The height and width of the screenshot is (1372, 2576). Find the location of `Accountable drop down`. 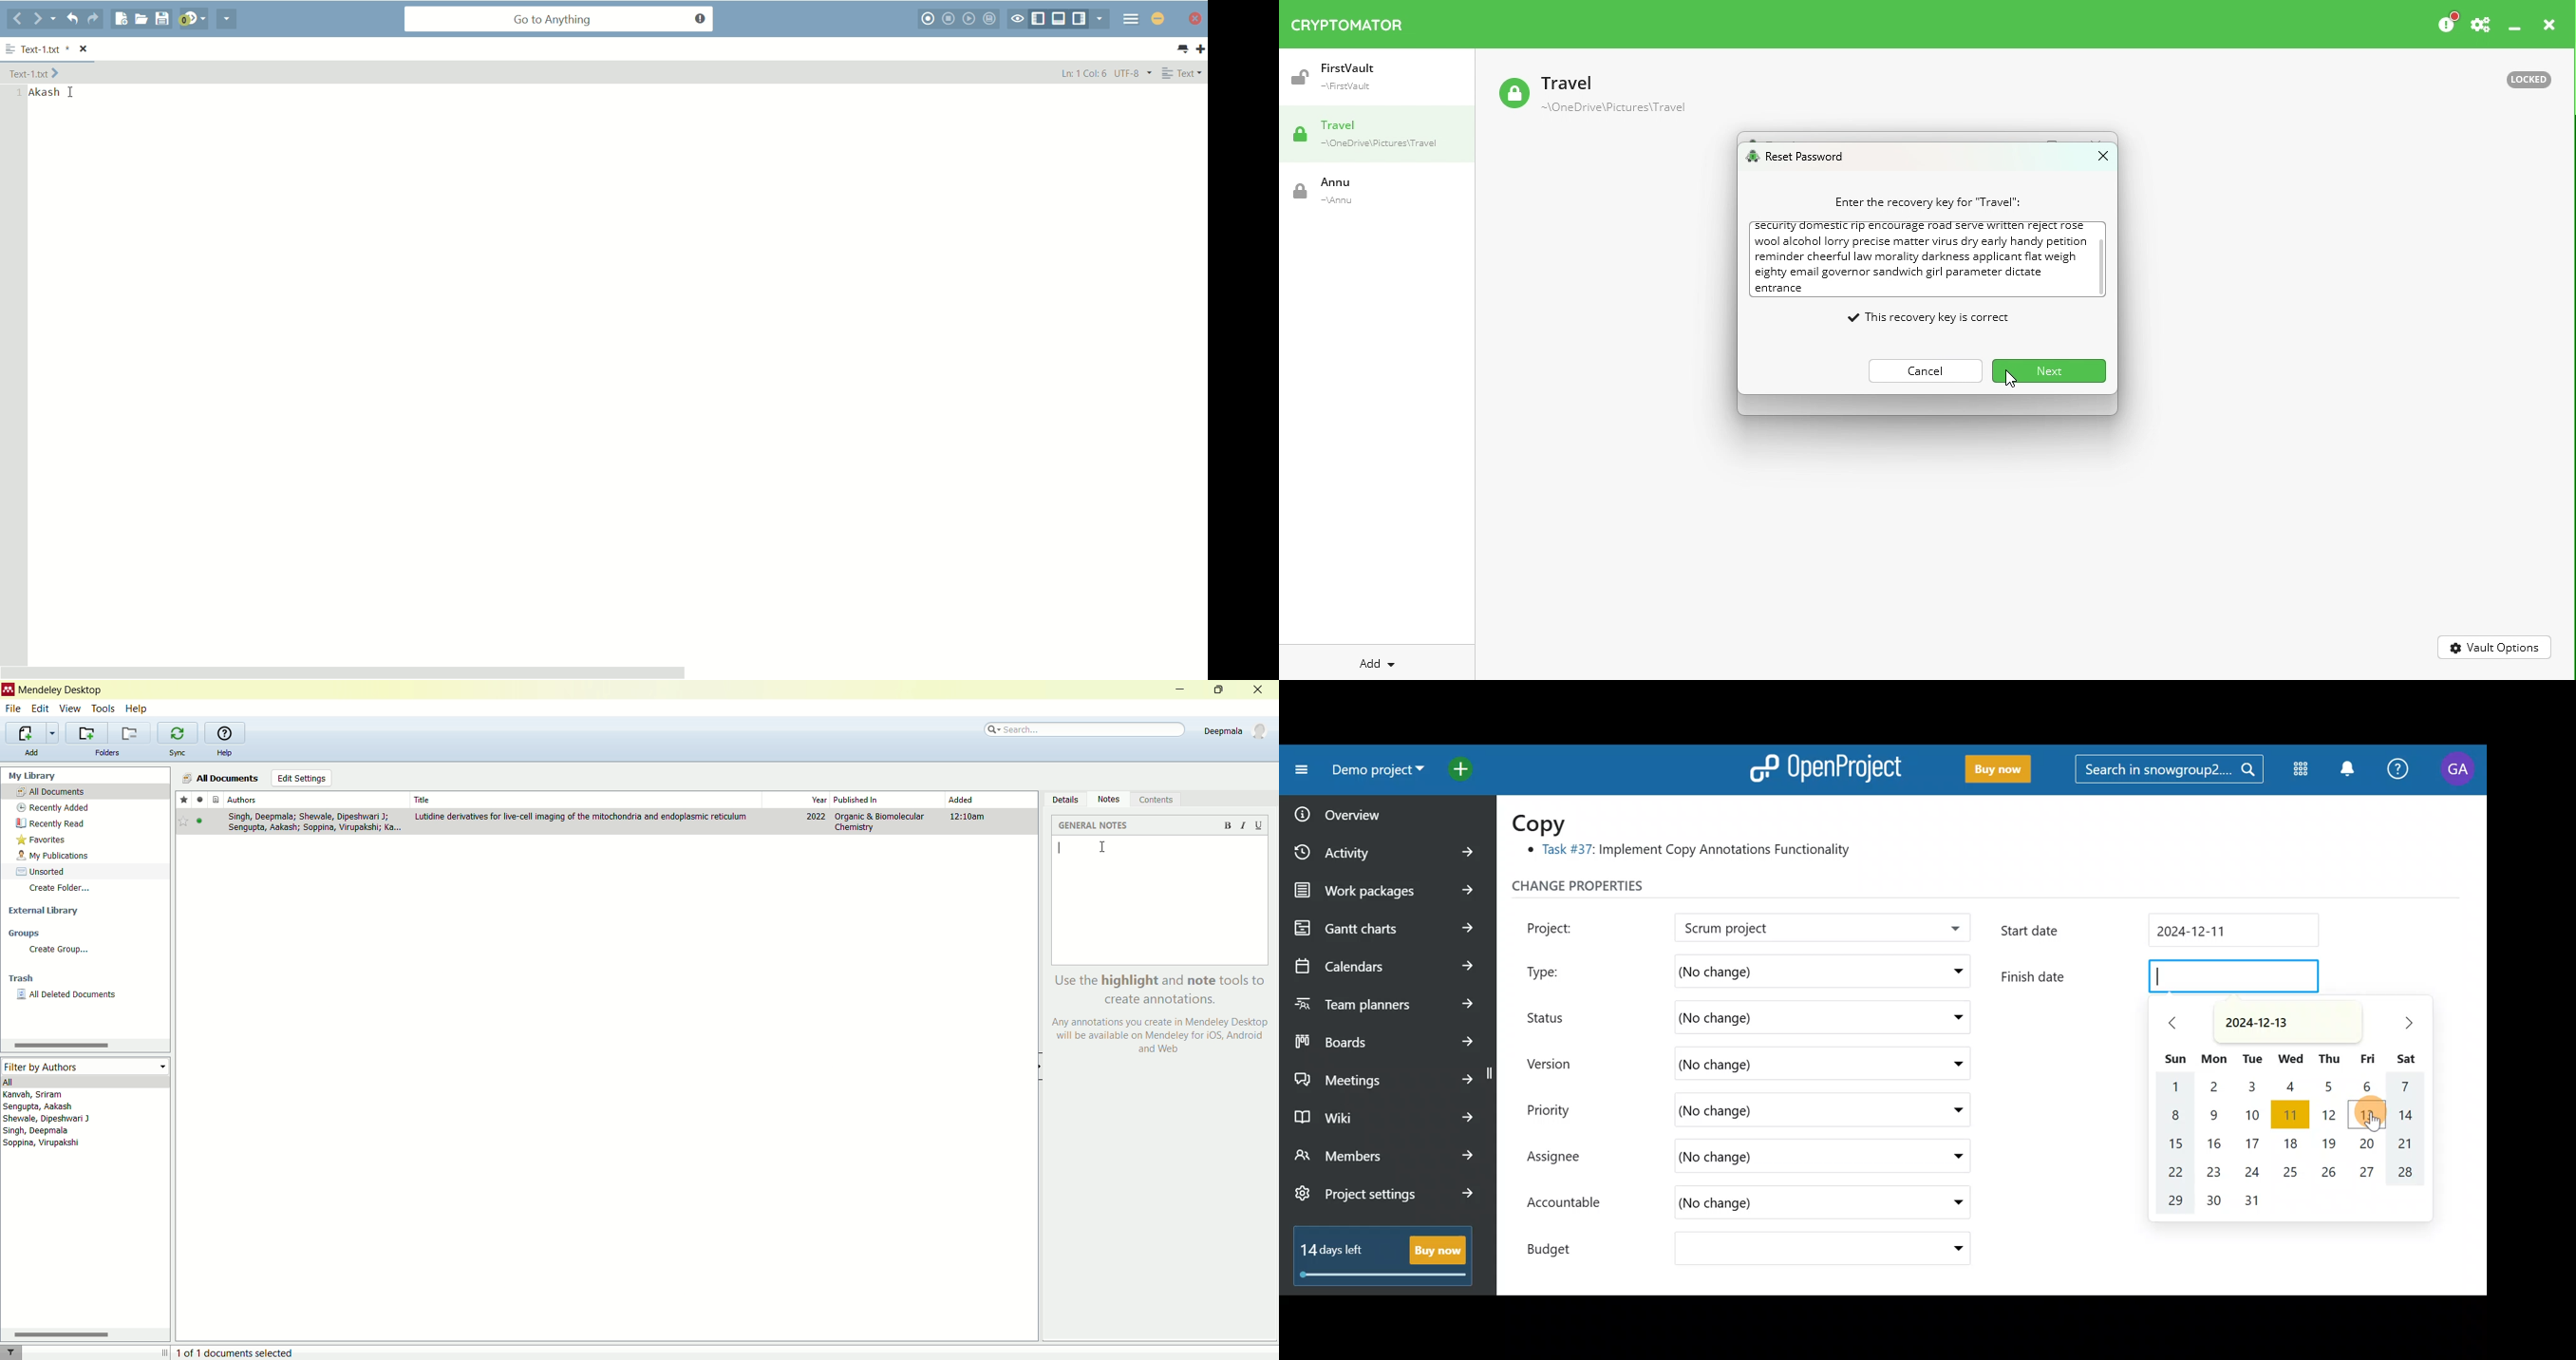

Accountable drop down is located at coordinates (1952, 1203).